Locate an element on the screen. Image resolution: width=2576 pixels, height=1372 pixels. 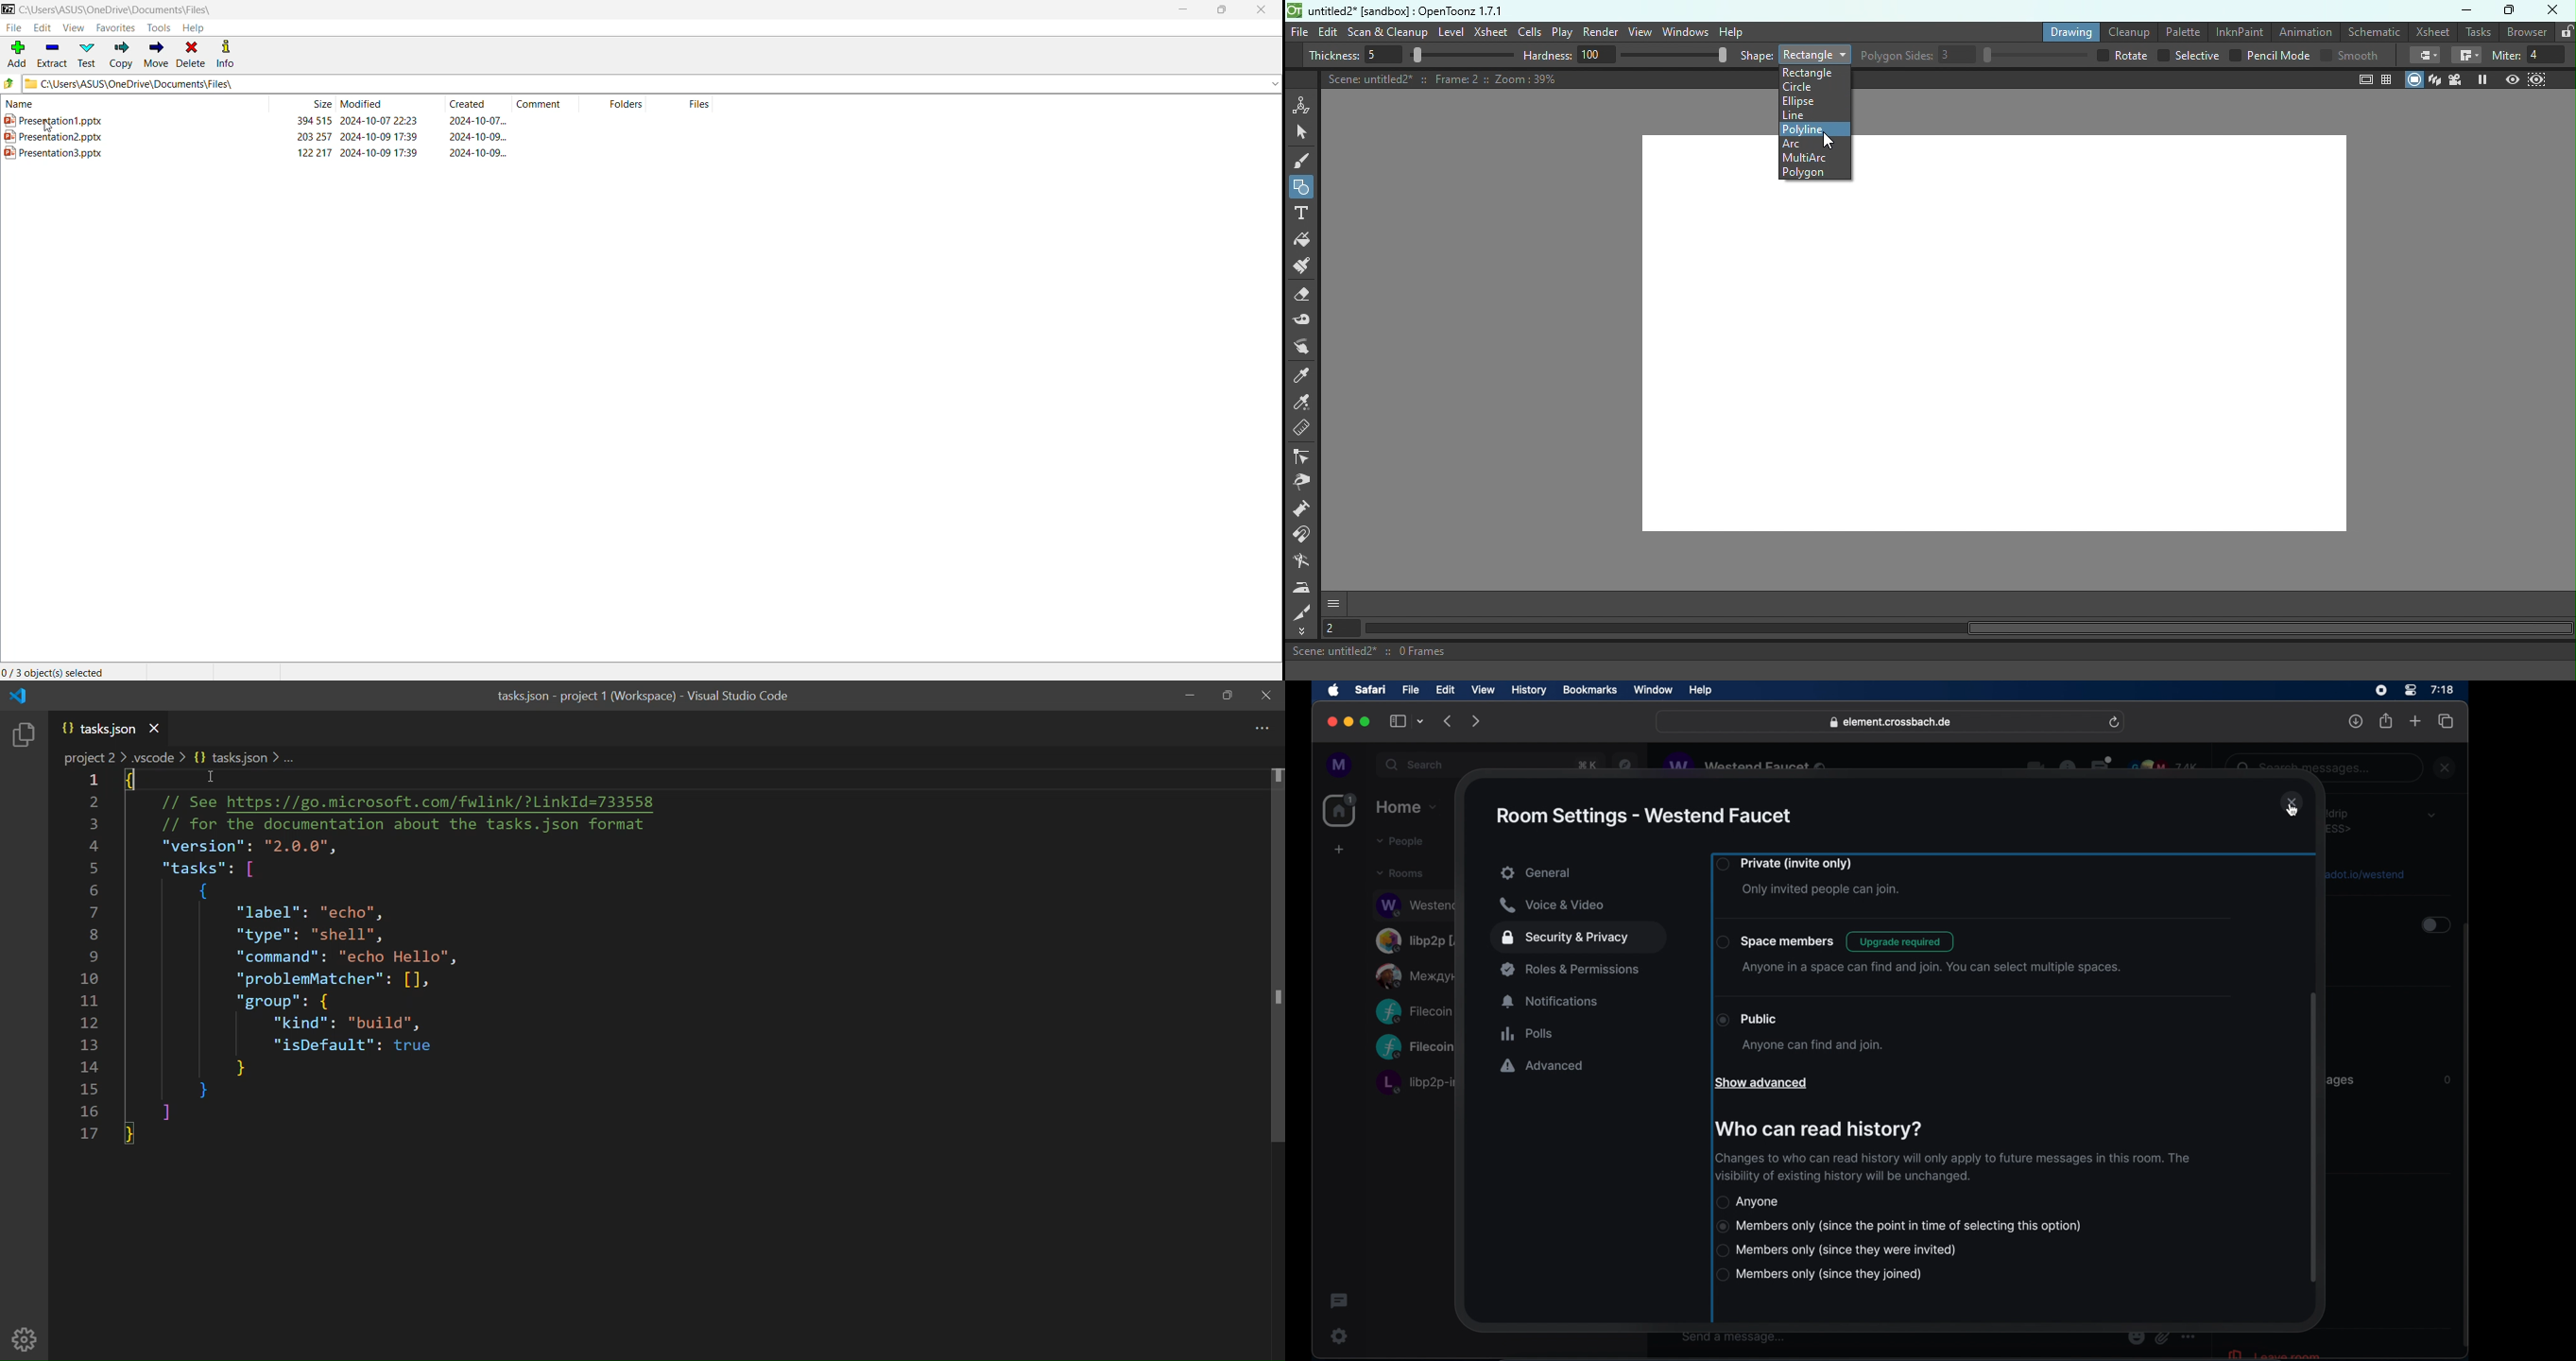
public is located at coordinates (1799, 1033).